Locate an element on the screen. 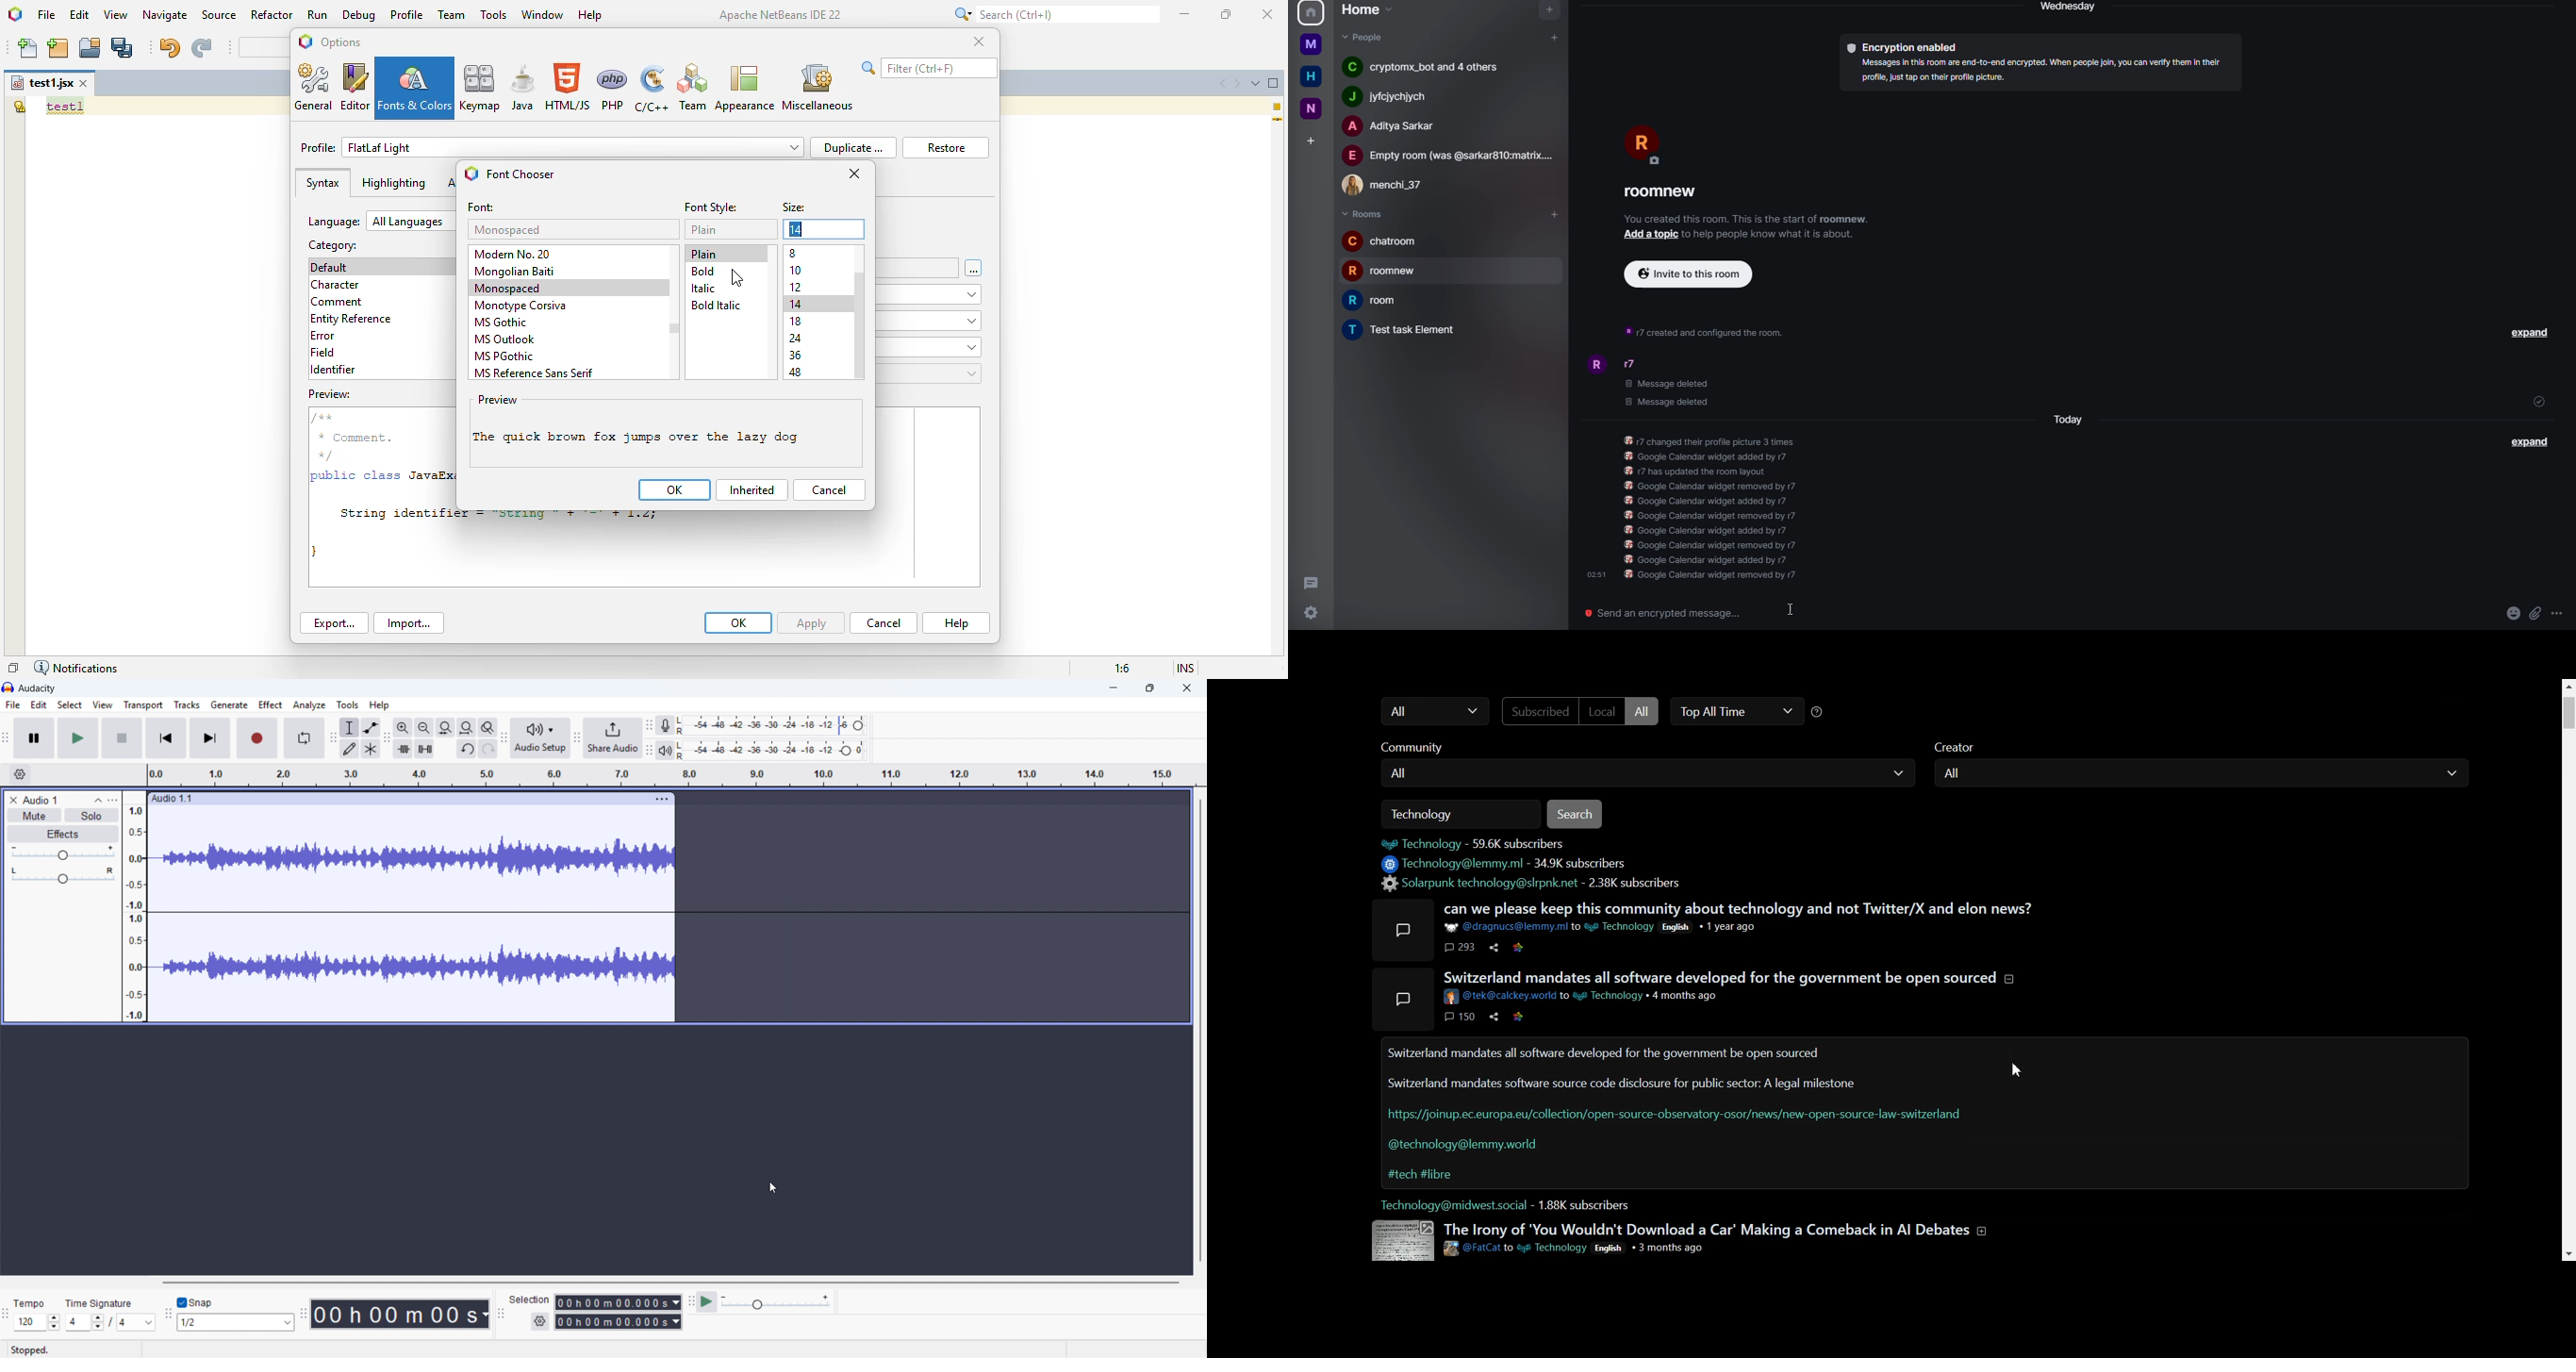 This screenshot has width=2576, height=1372. Time signature toolbar  is located at coordinates (6, 1316).